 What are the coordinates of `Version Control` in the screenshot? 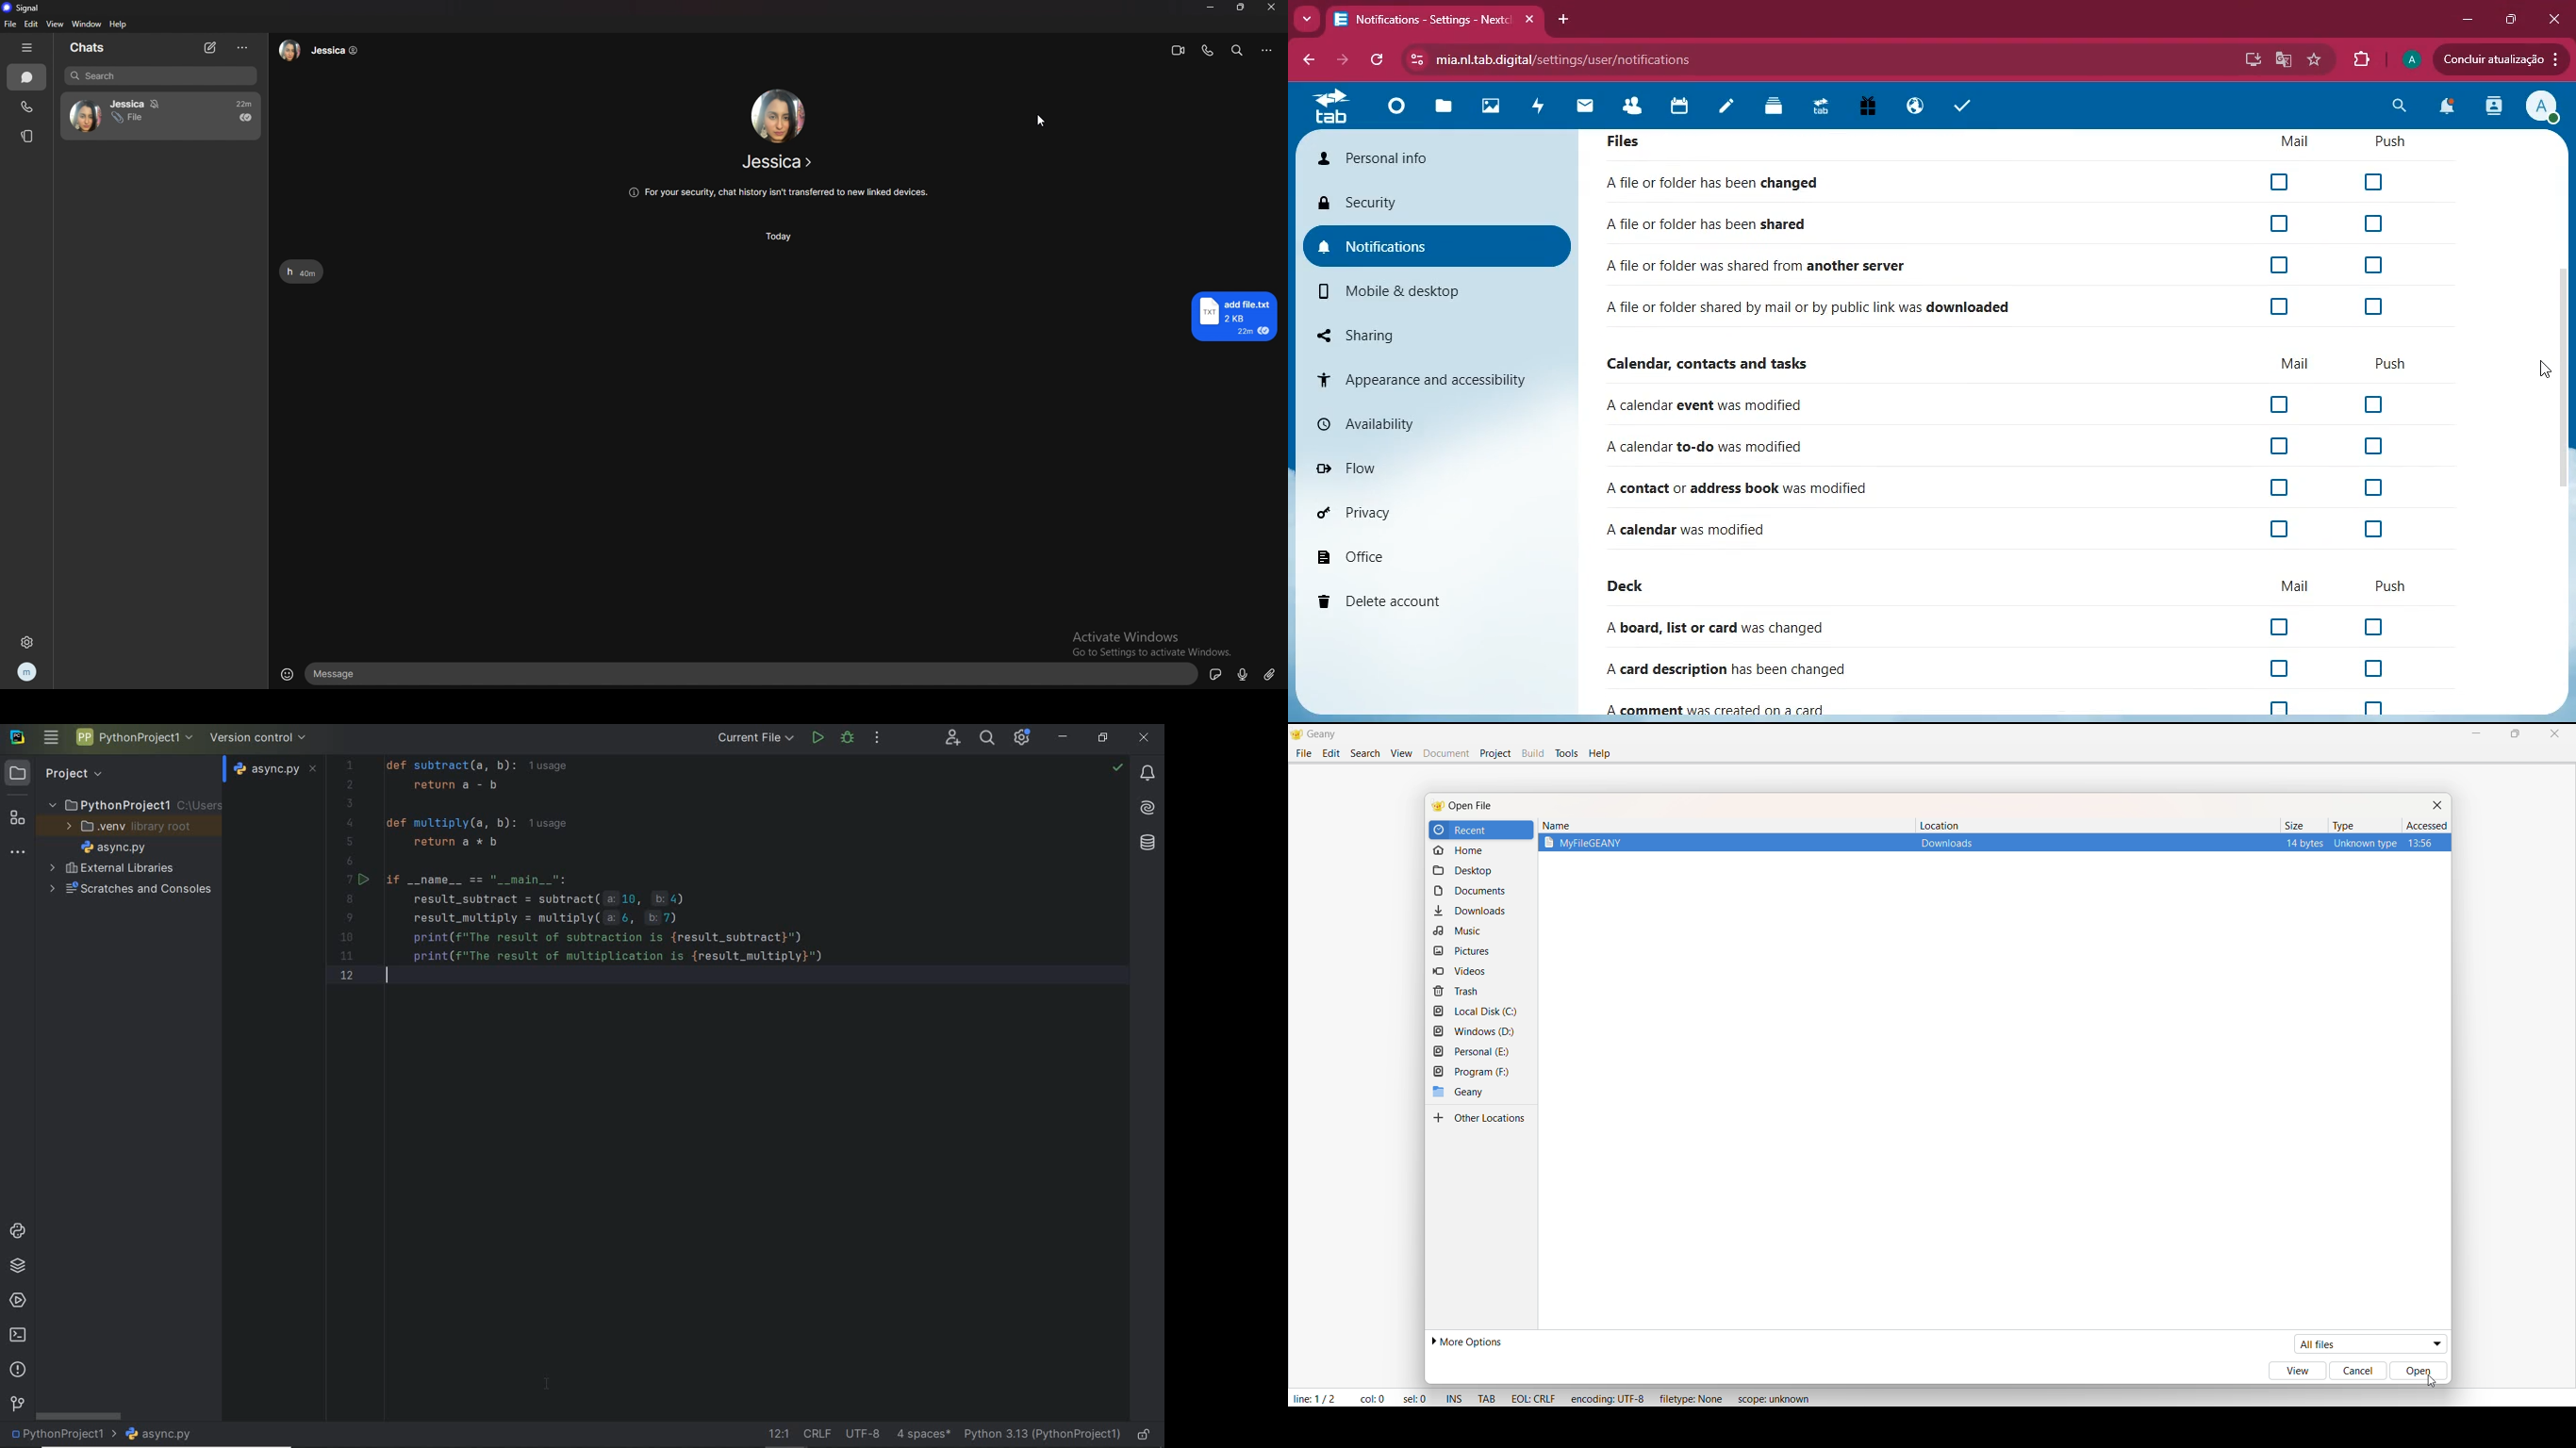 It's located at (259, 739).